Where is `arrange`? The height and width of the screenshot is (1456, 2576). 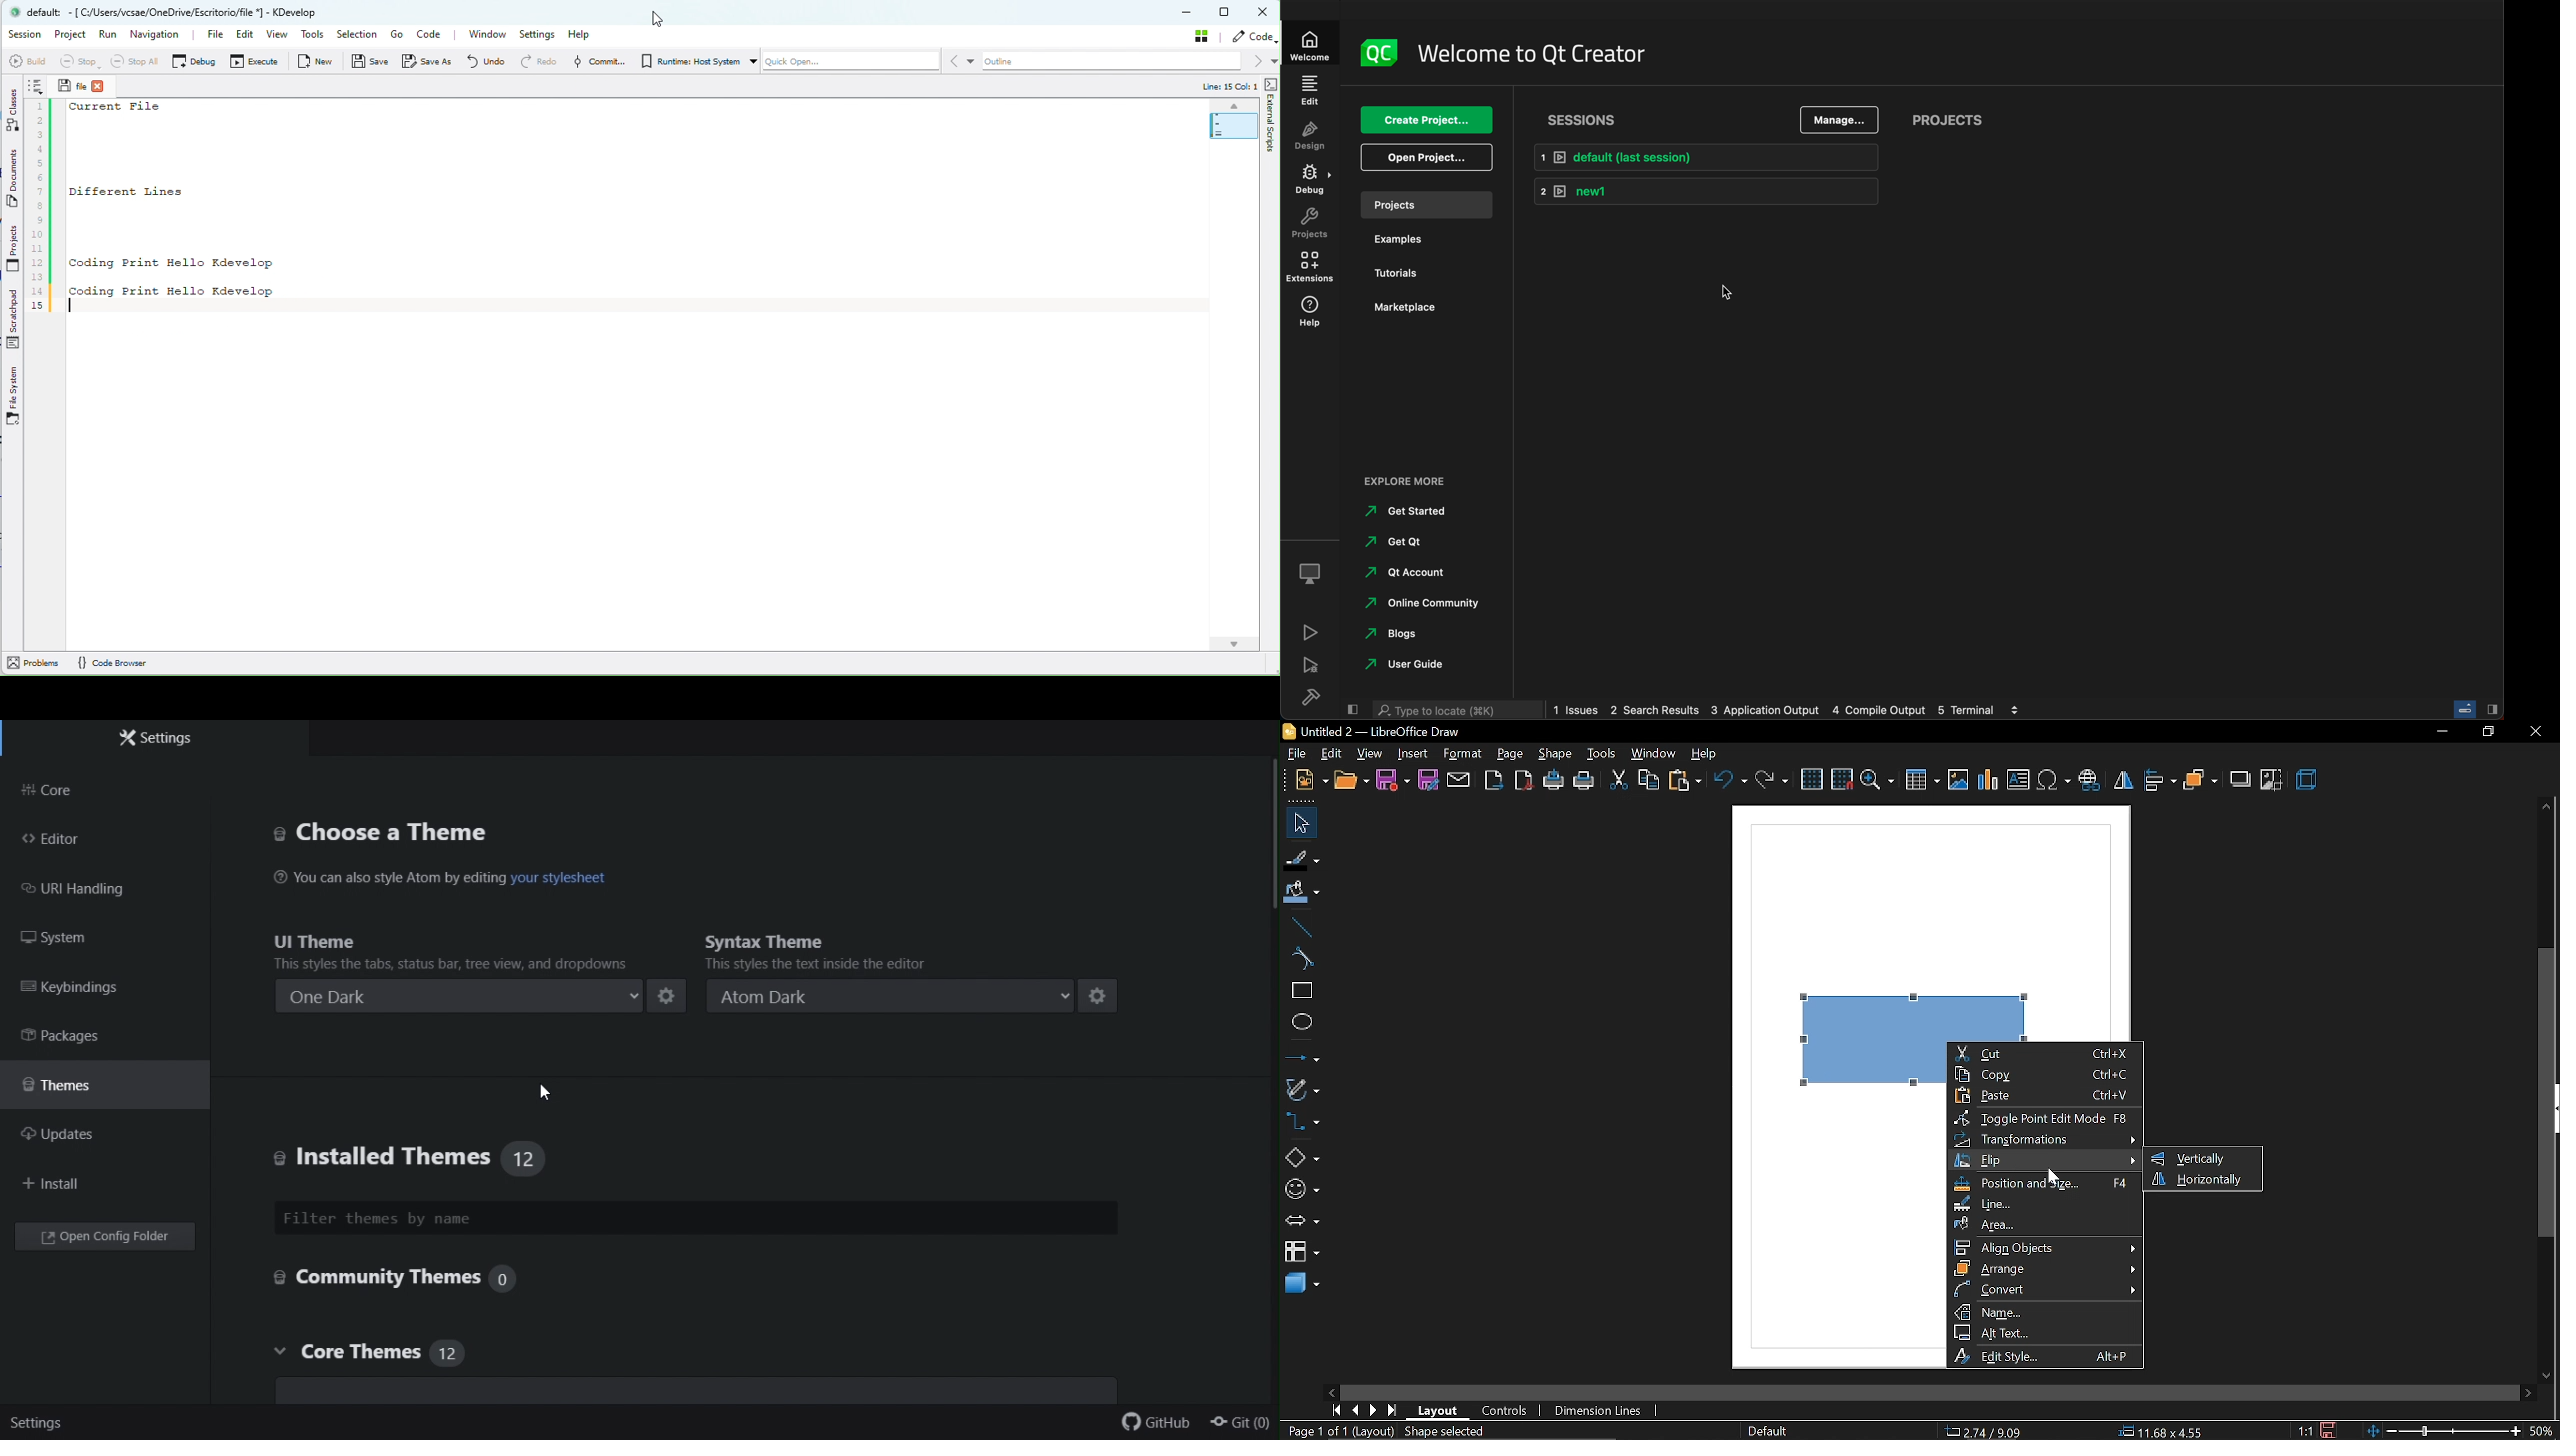
arrange is located at coordinates (2200, 780).